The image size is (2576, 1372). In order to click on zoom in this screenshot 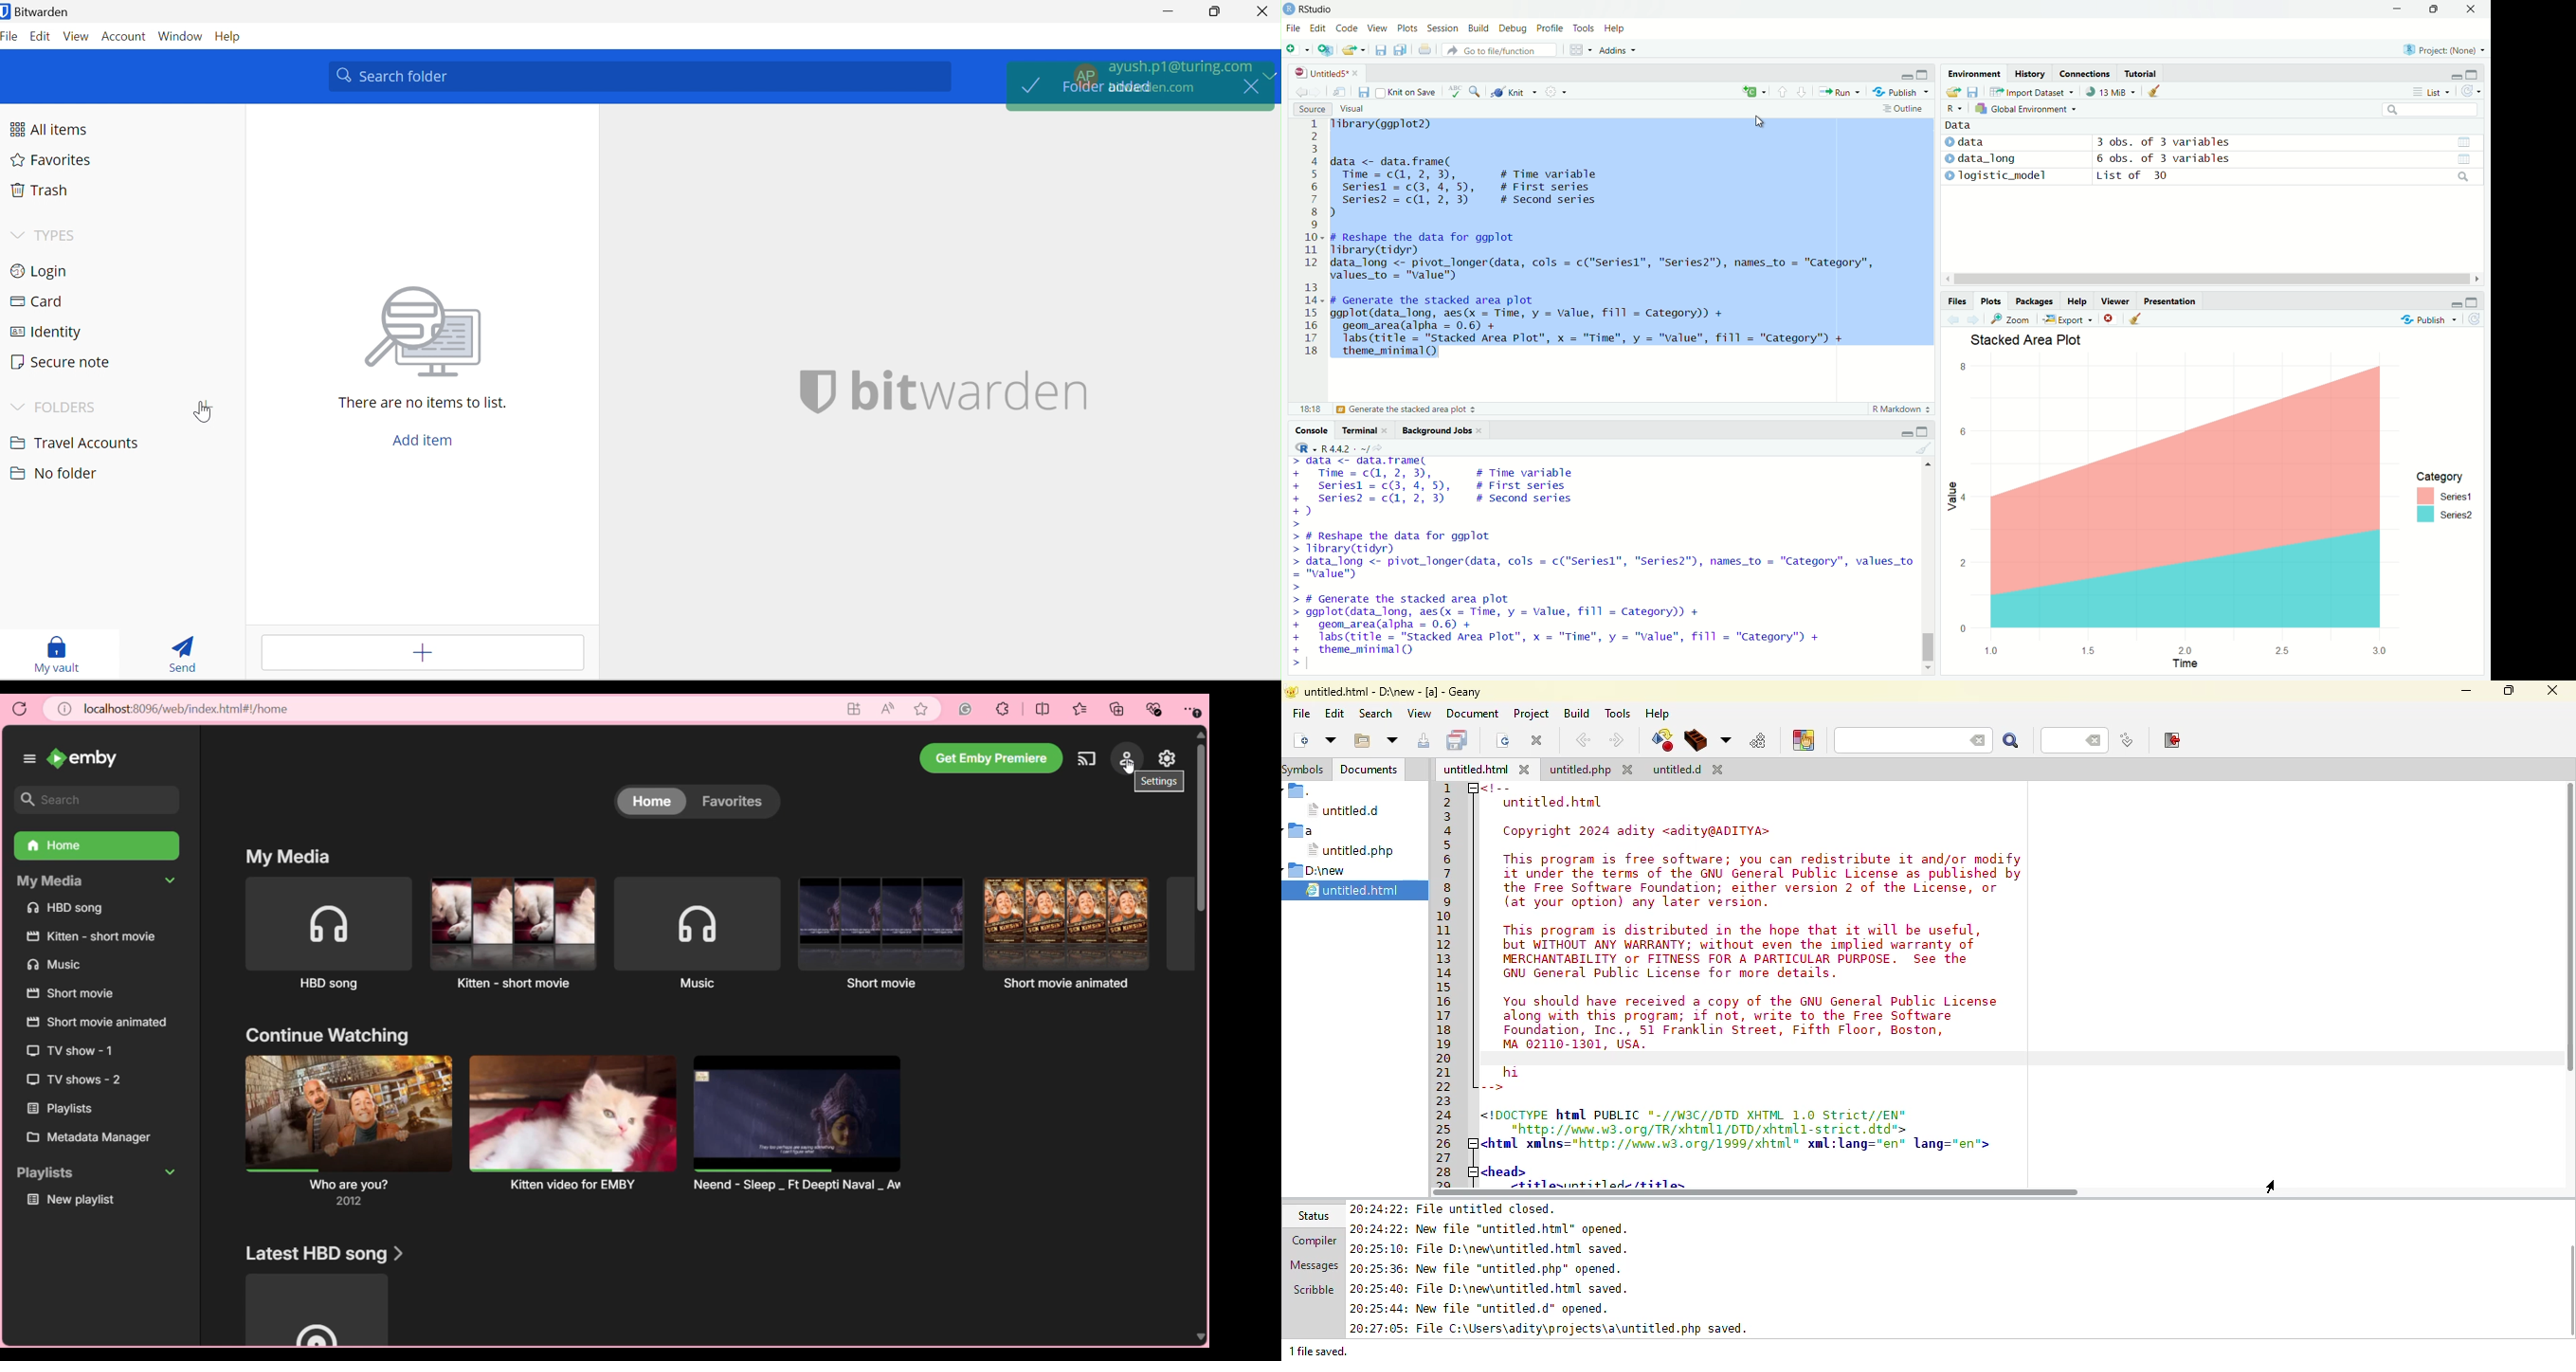, I will do `click(1477, 92)`.